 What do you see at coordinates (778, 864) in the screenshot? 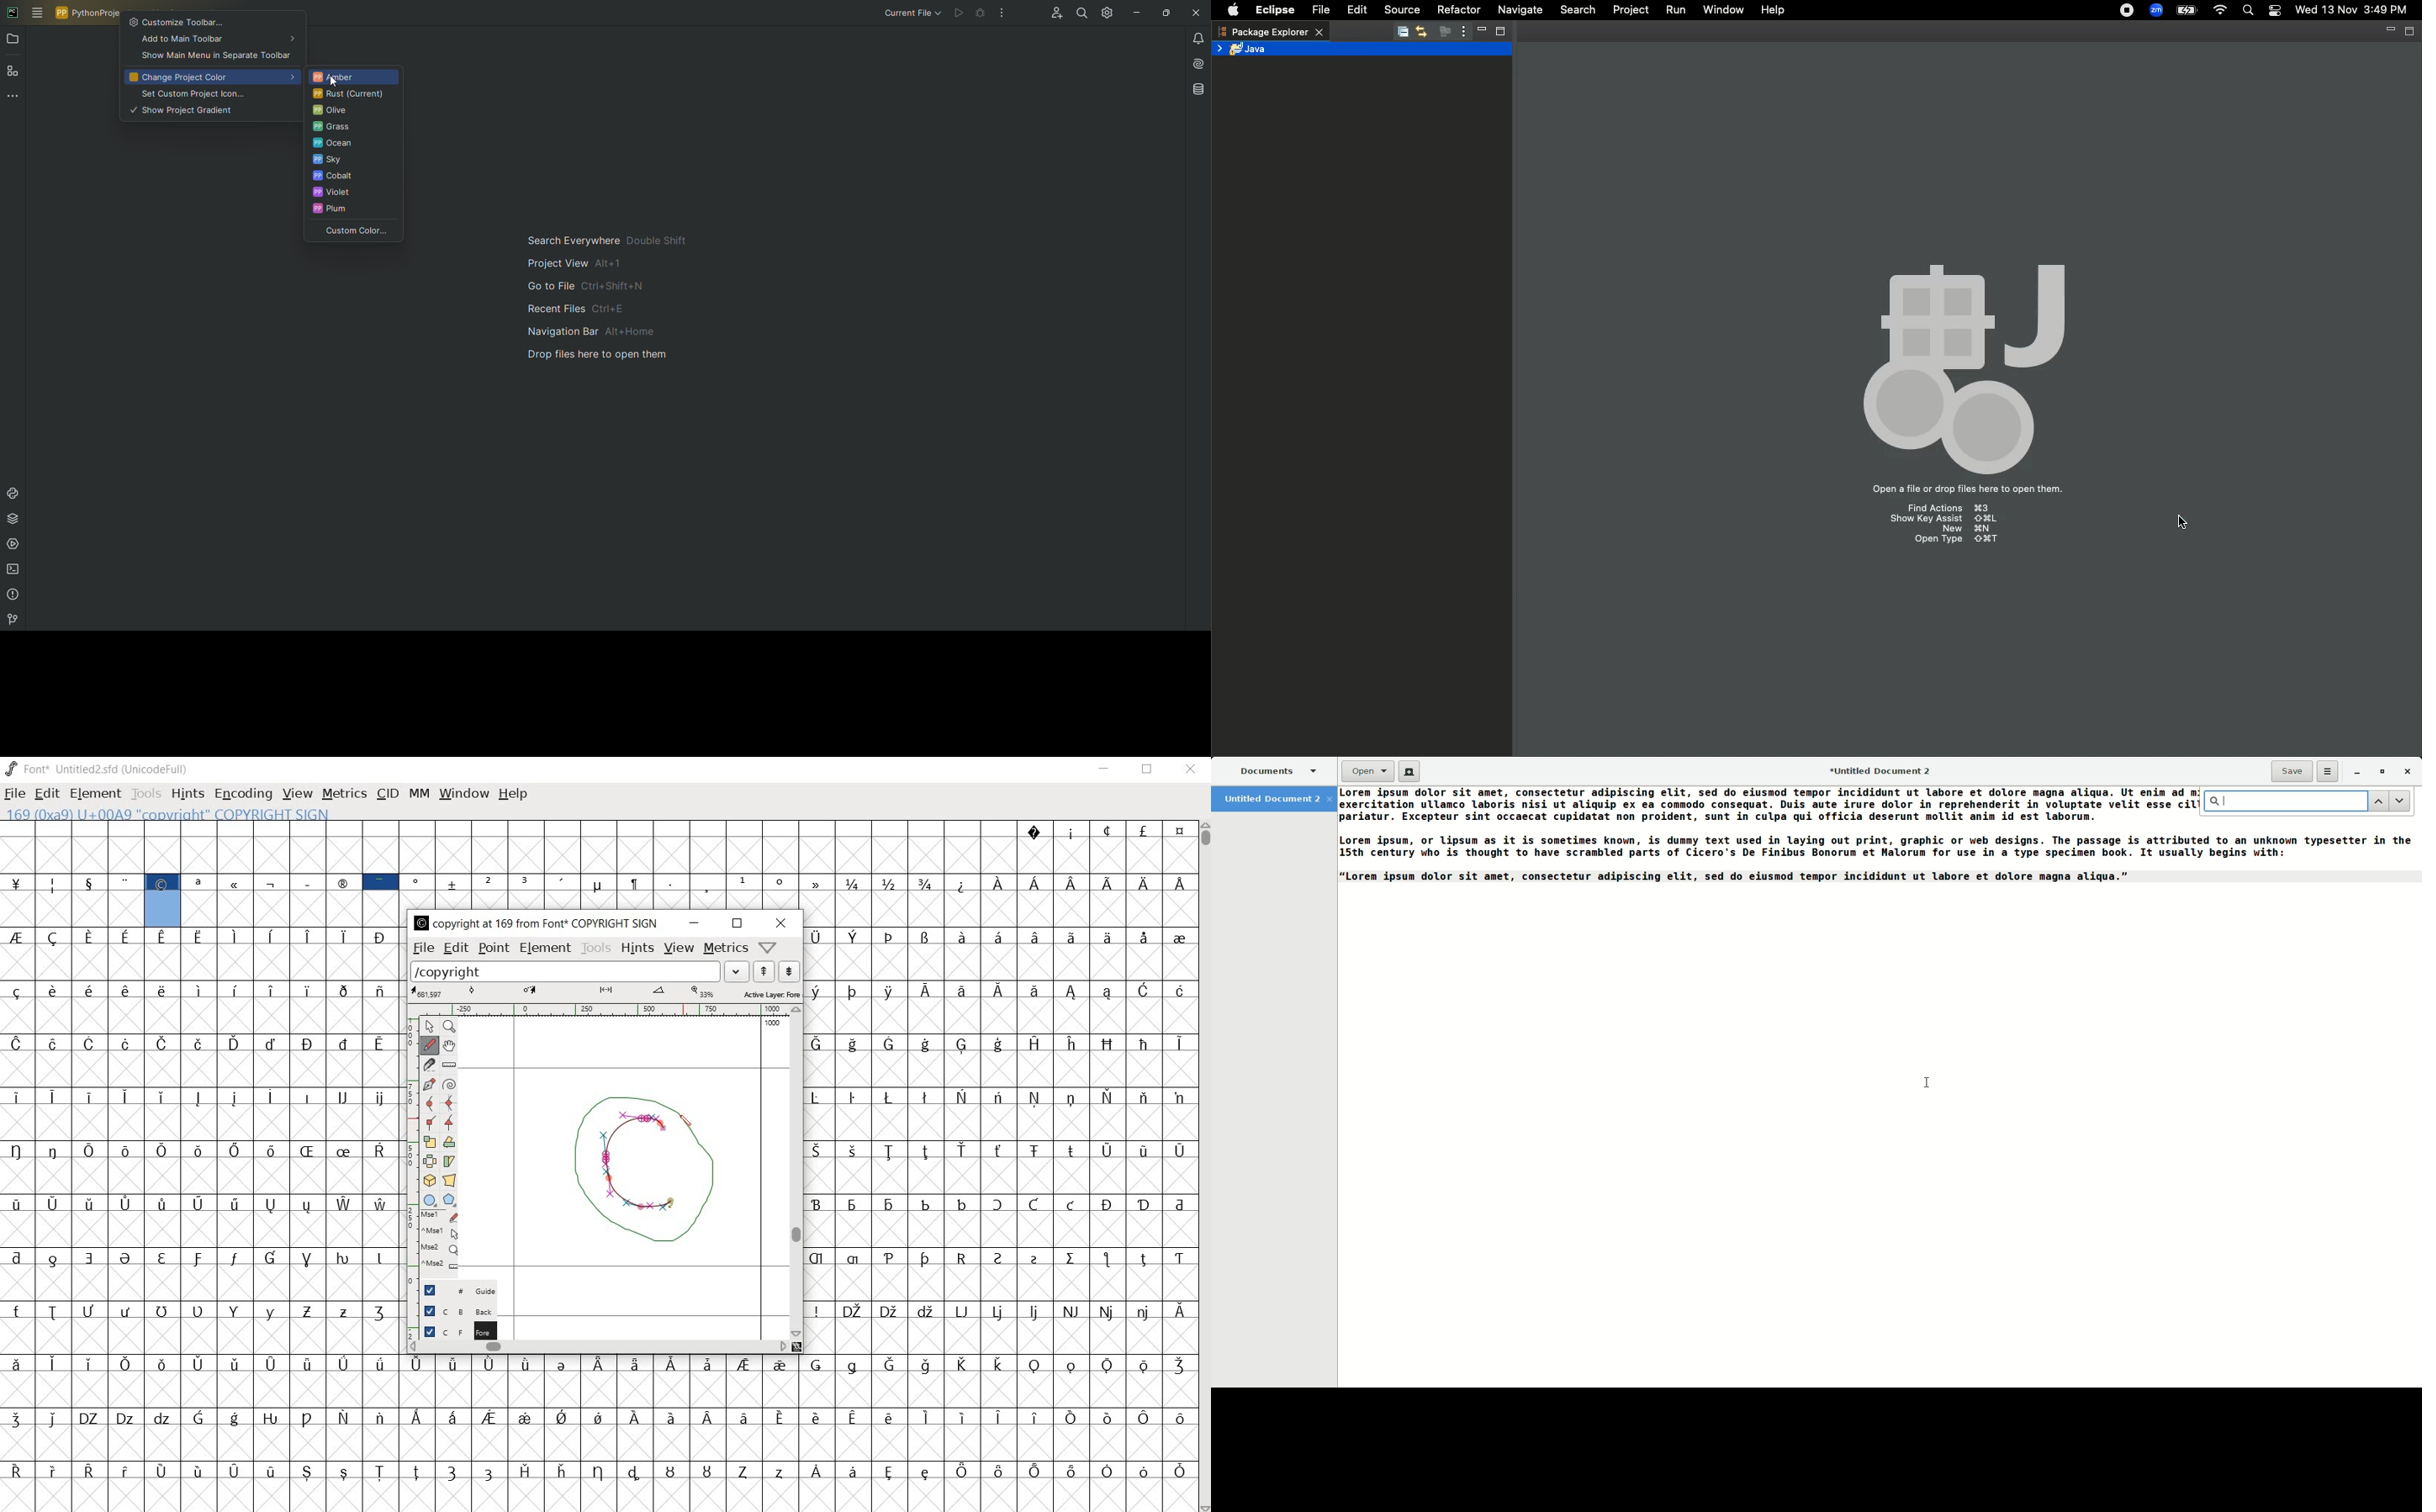
I see `glyph characters` at bounding box center [778, 864].